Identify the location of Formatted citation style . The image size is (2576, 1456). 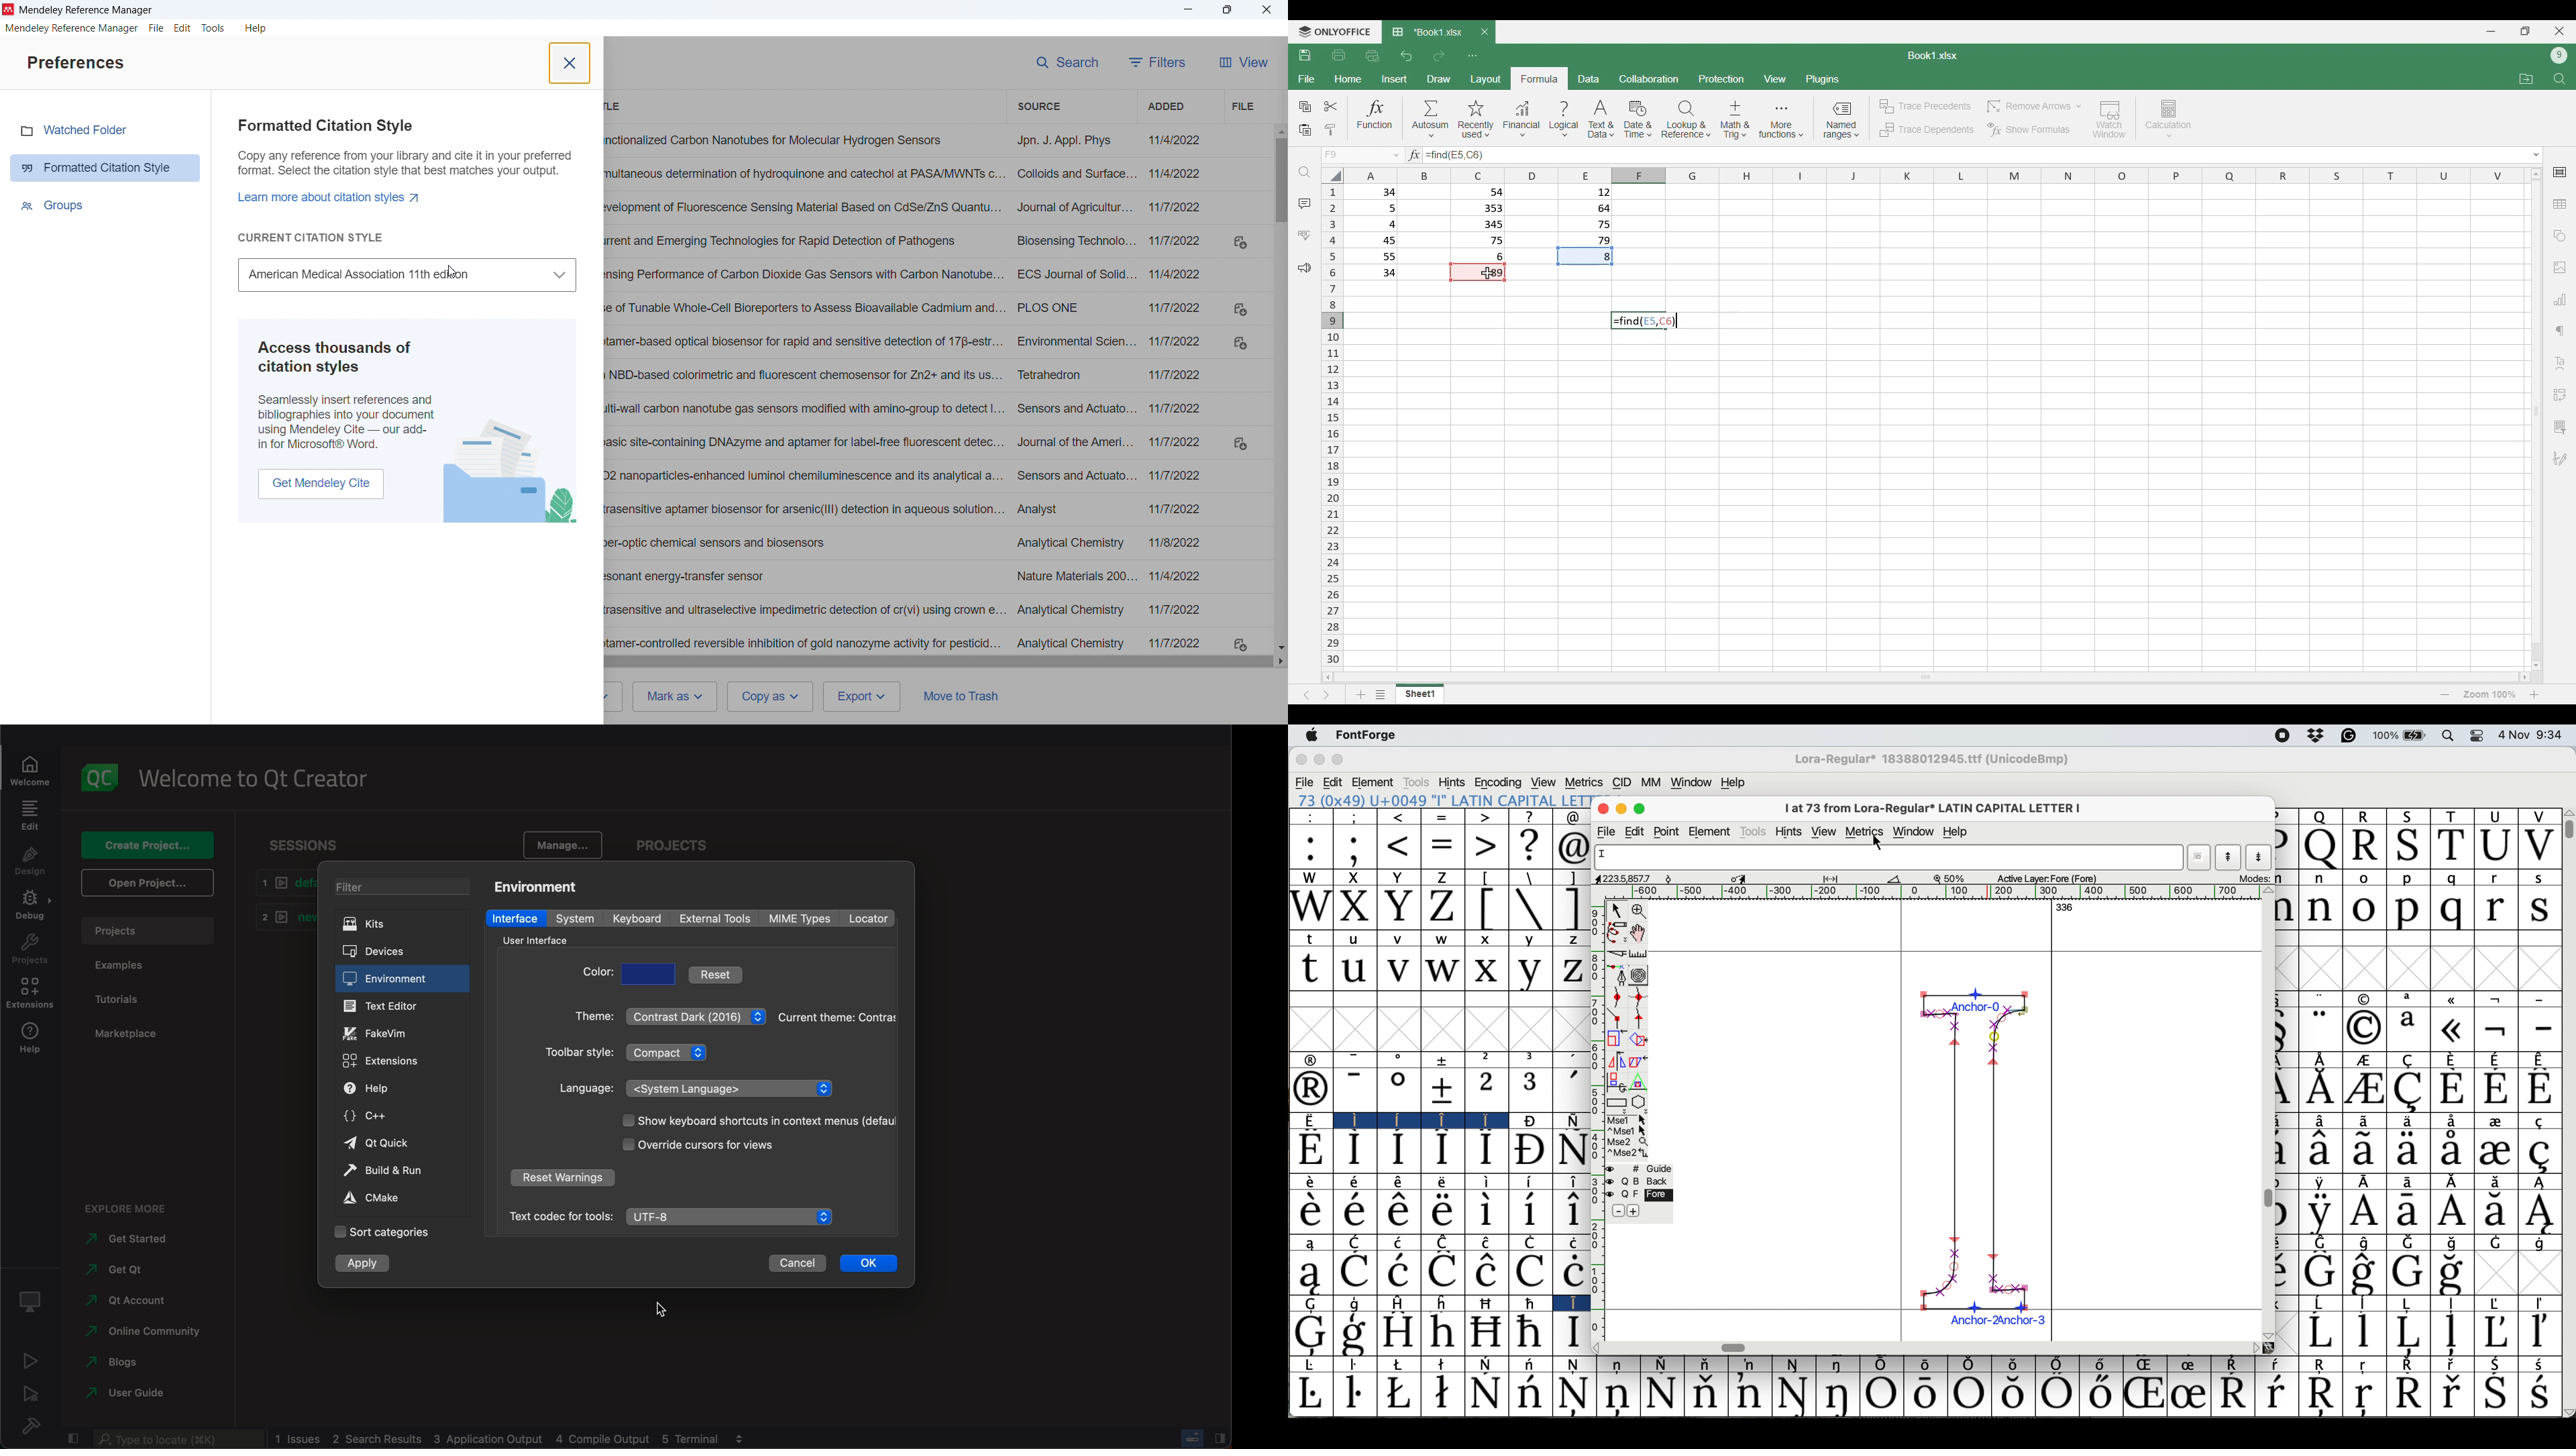
(406, 150).